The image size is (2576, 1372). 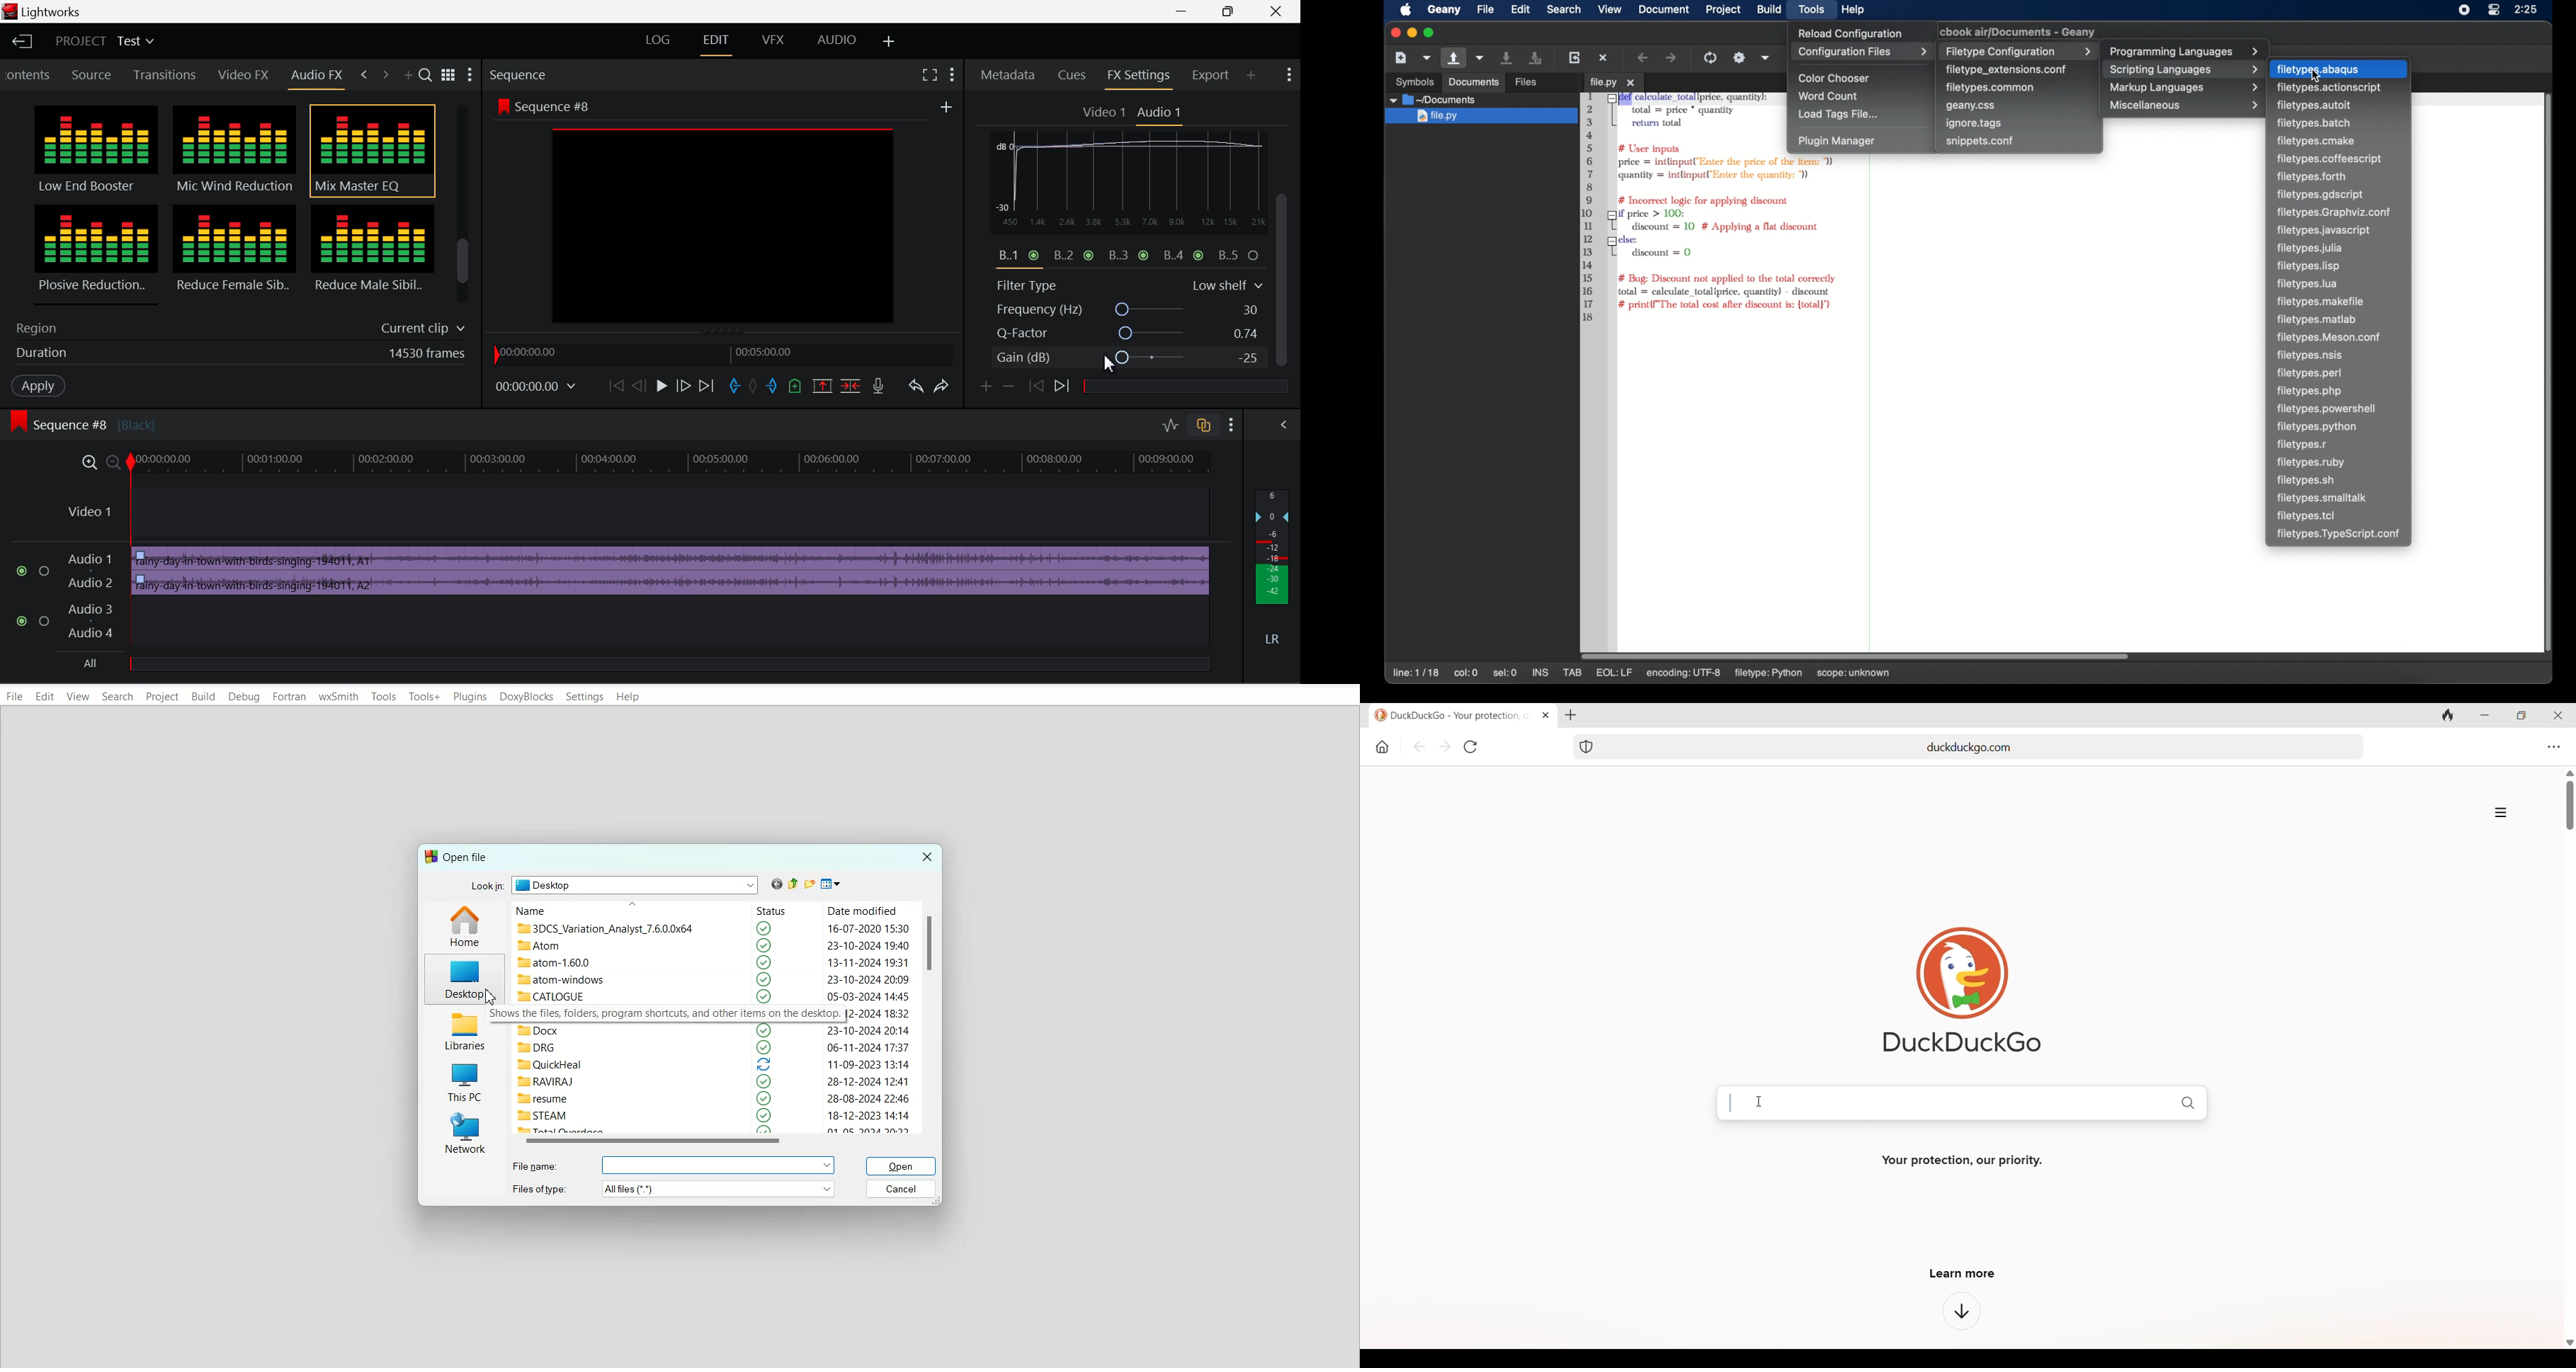 What do you see at coordinates (1234, 425) in the screenshot?
I see `Show Settings` at bounding box center [1234, 425].